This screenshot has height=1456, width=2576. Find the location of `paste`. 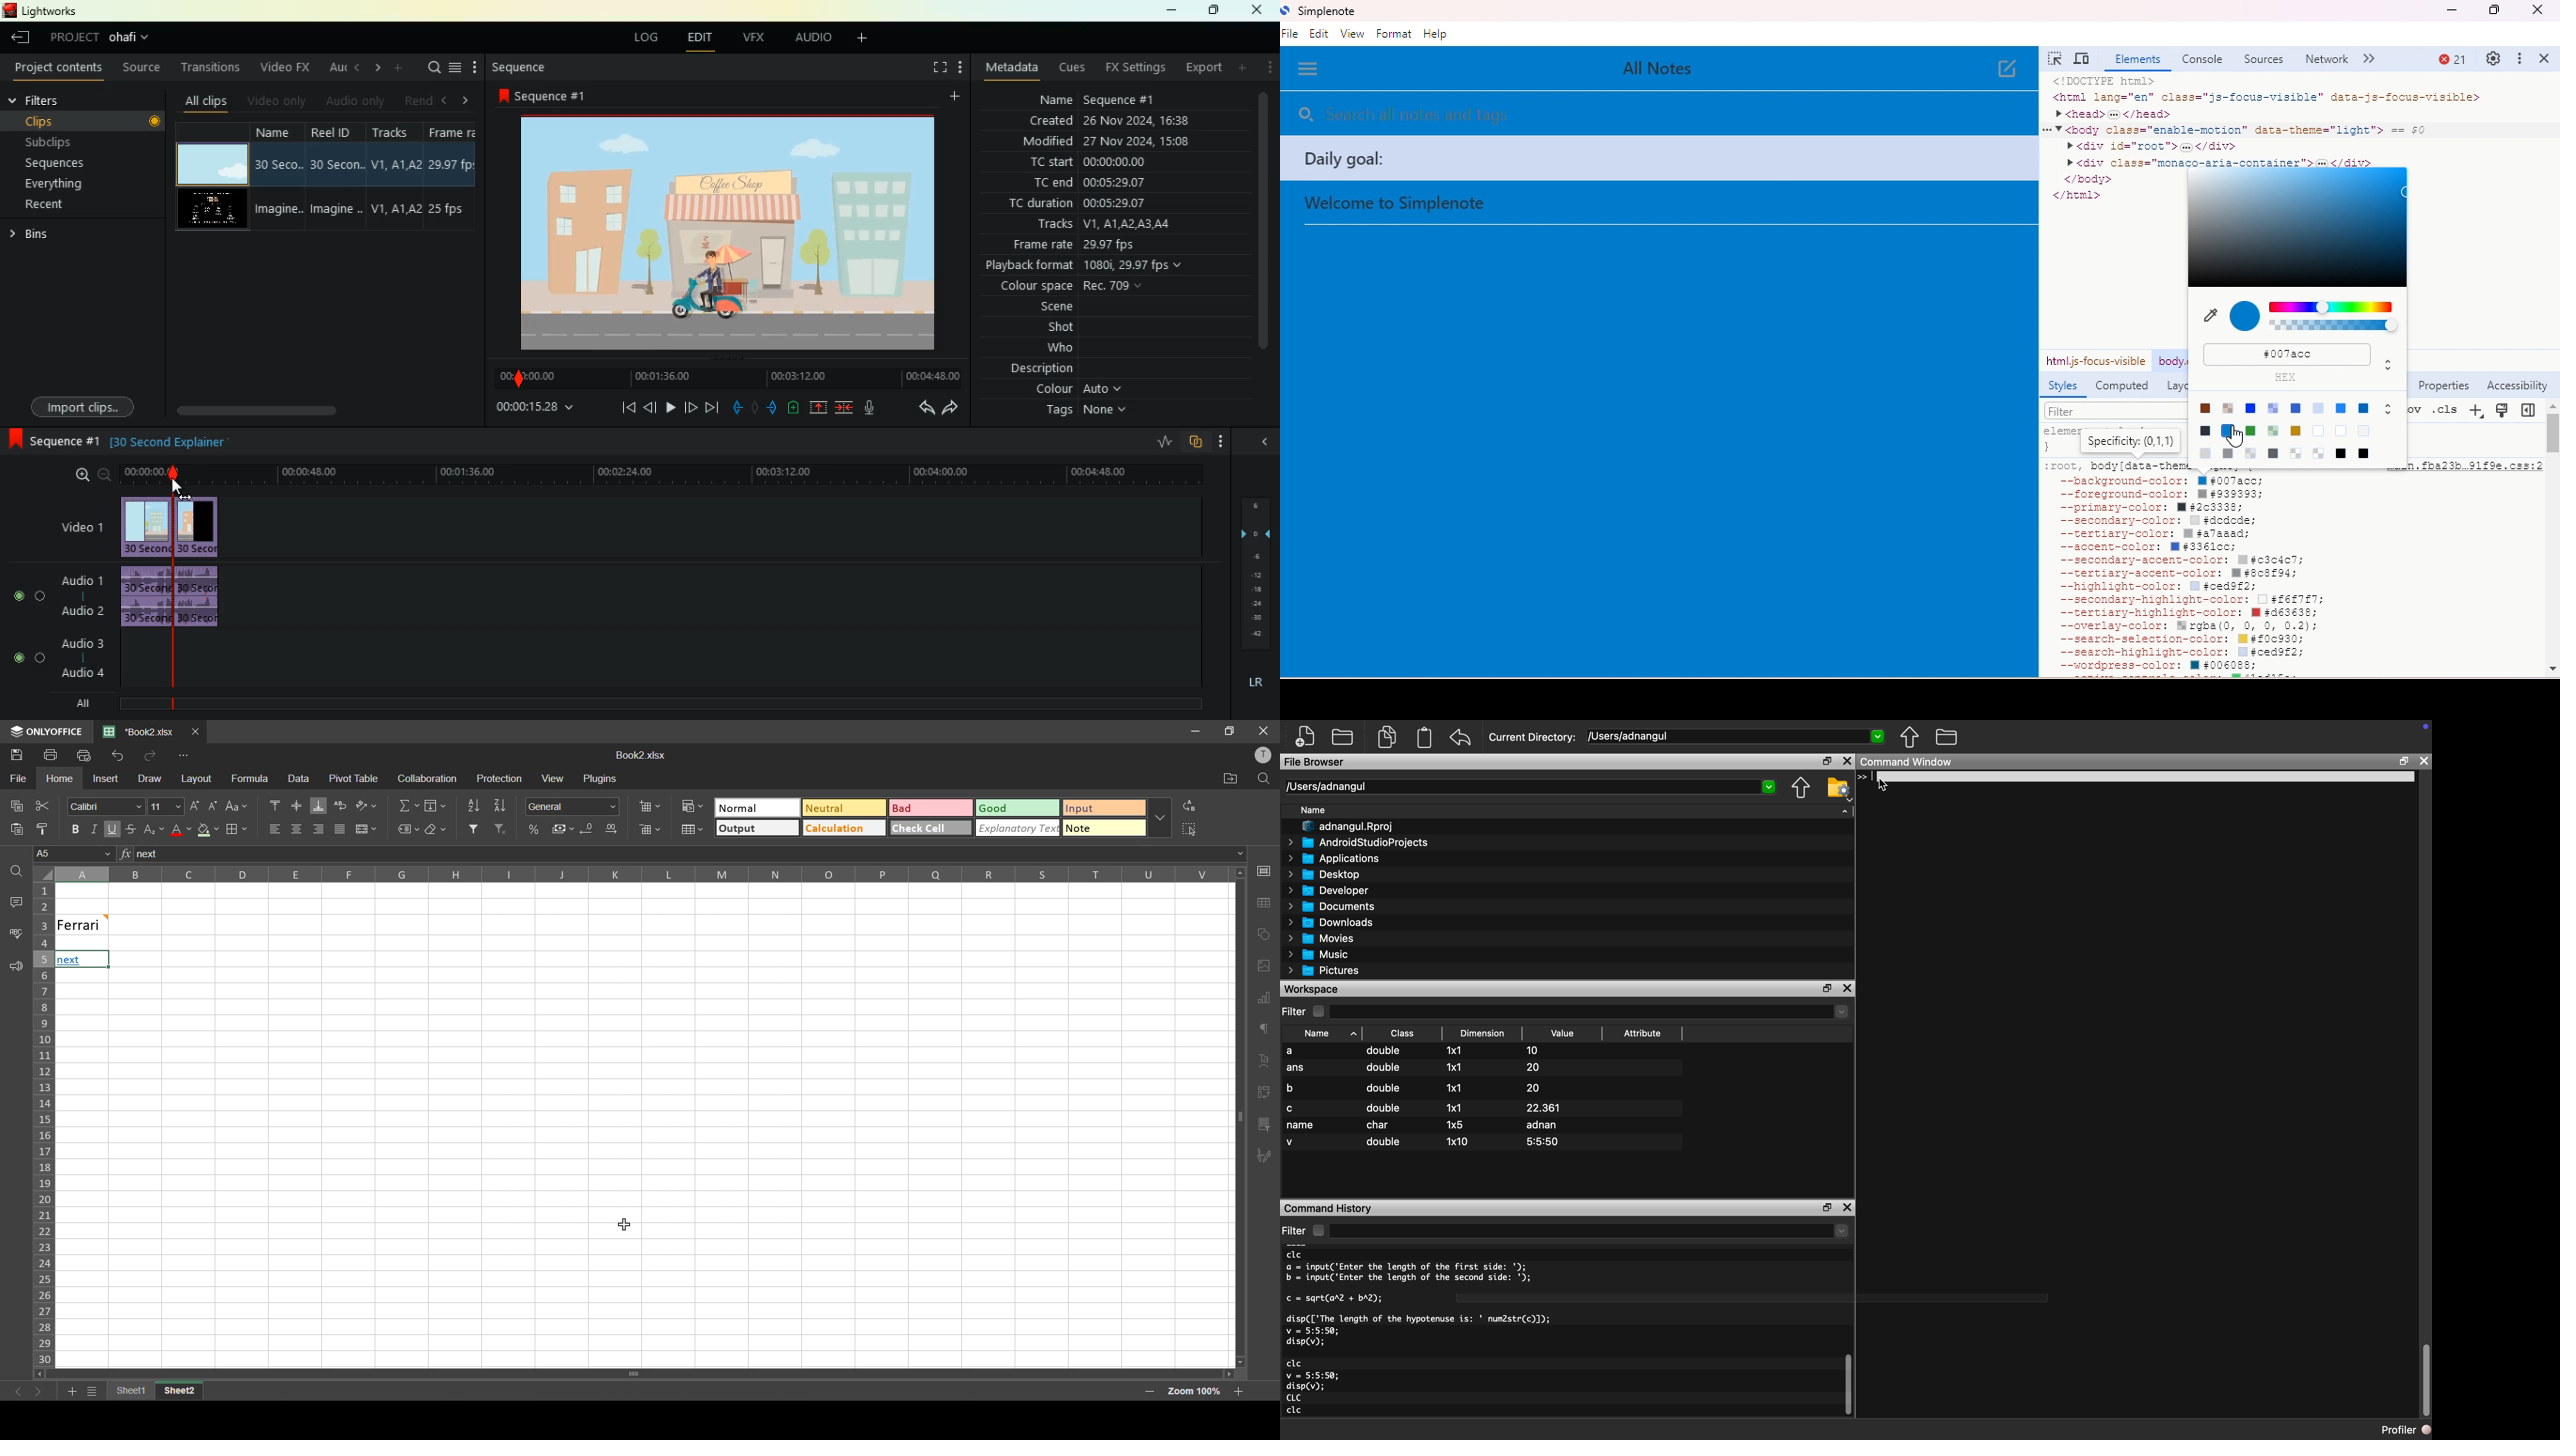

paste is located at coordinates (13, 828).